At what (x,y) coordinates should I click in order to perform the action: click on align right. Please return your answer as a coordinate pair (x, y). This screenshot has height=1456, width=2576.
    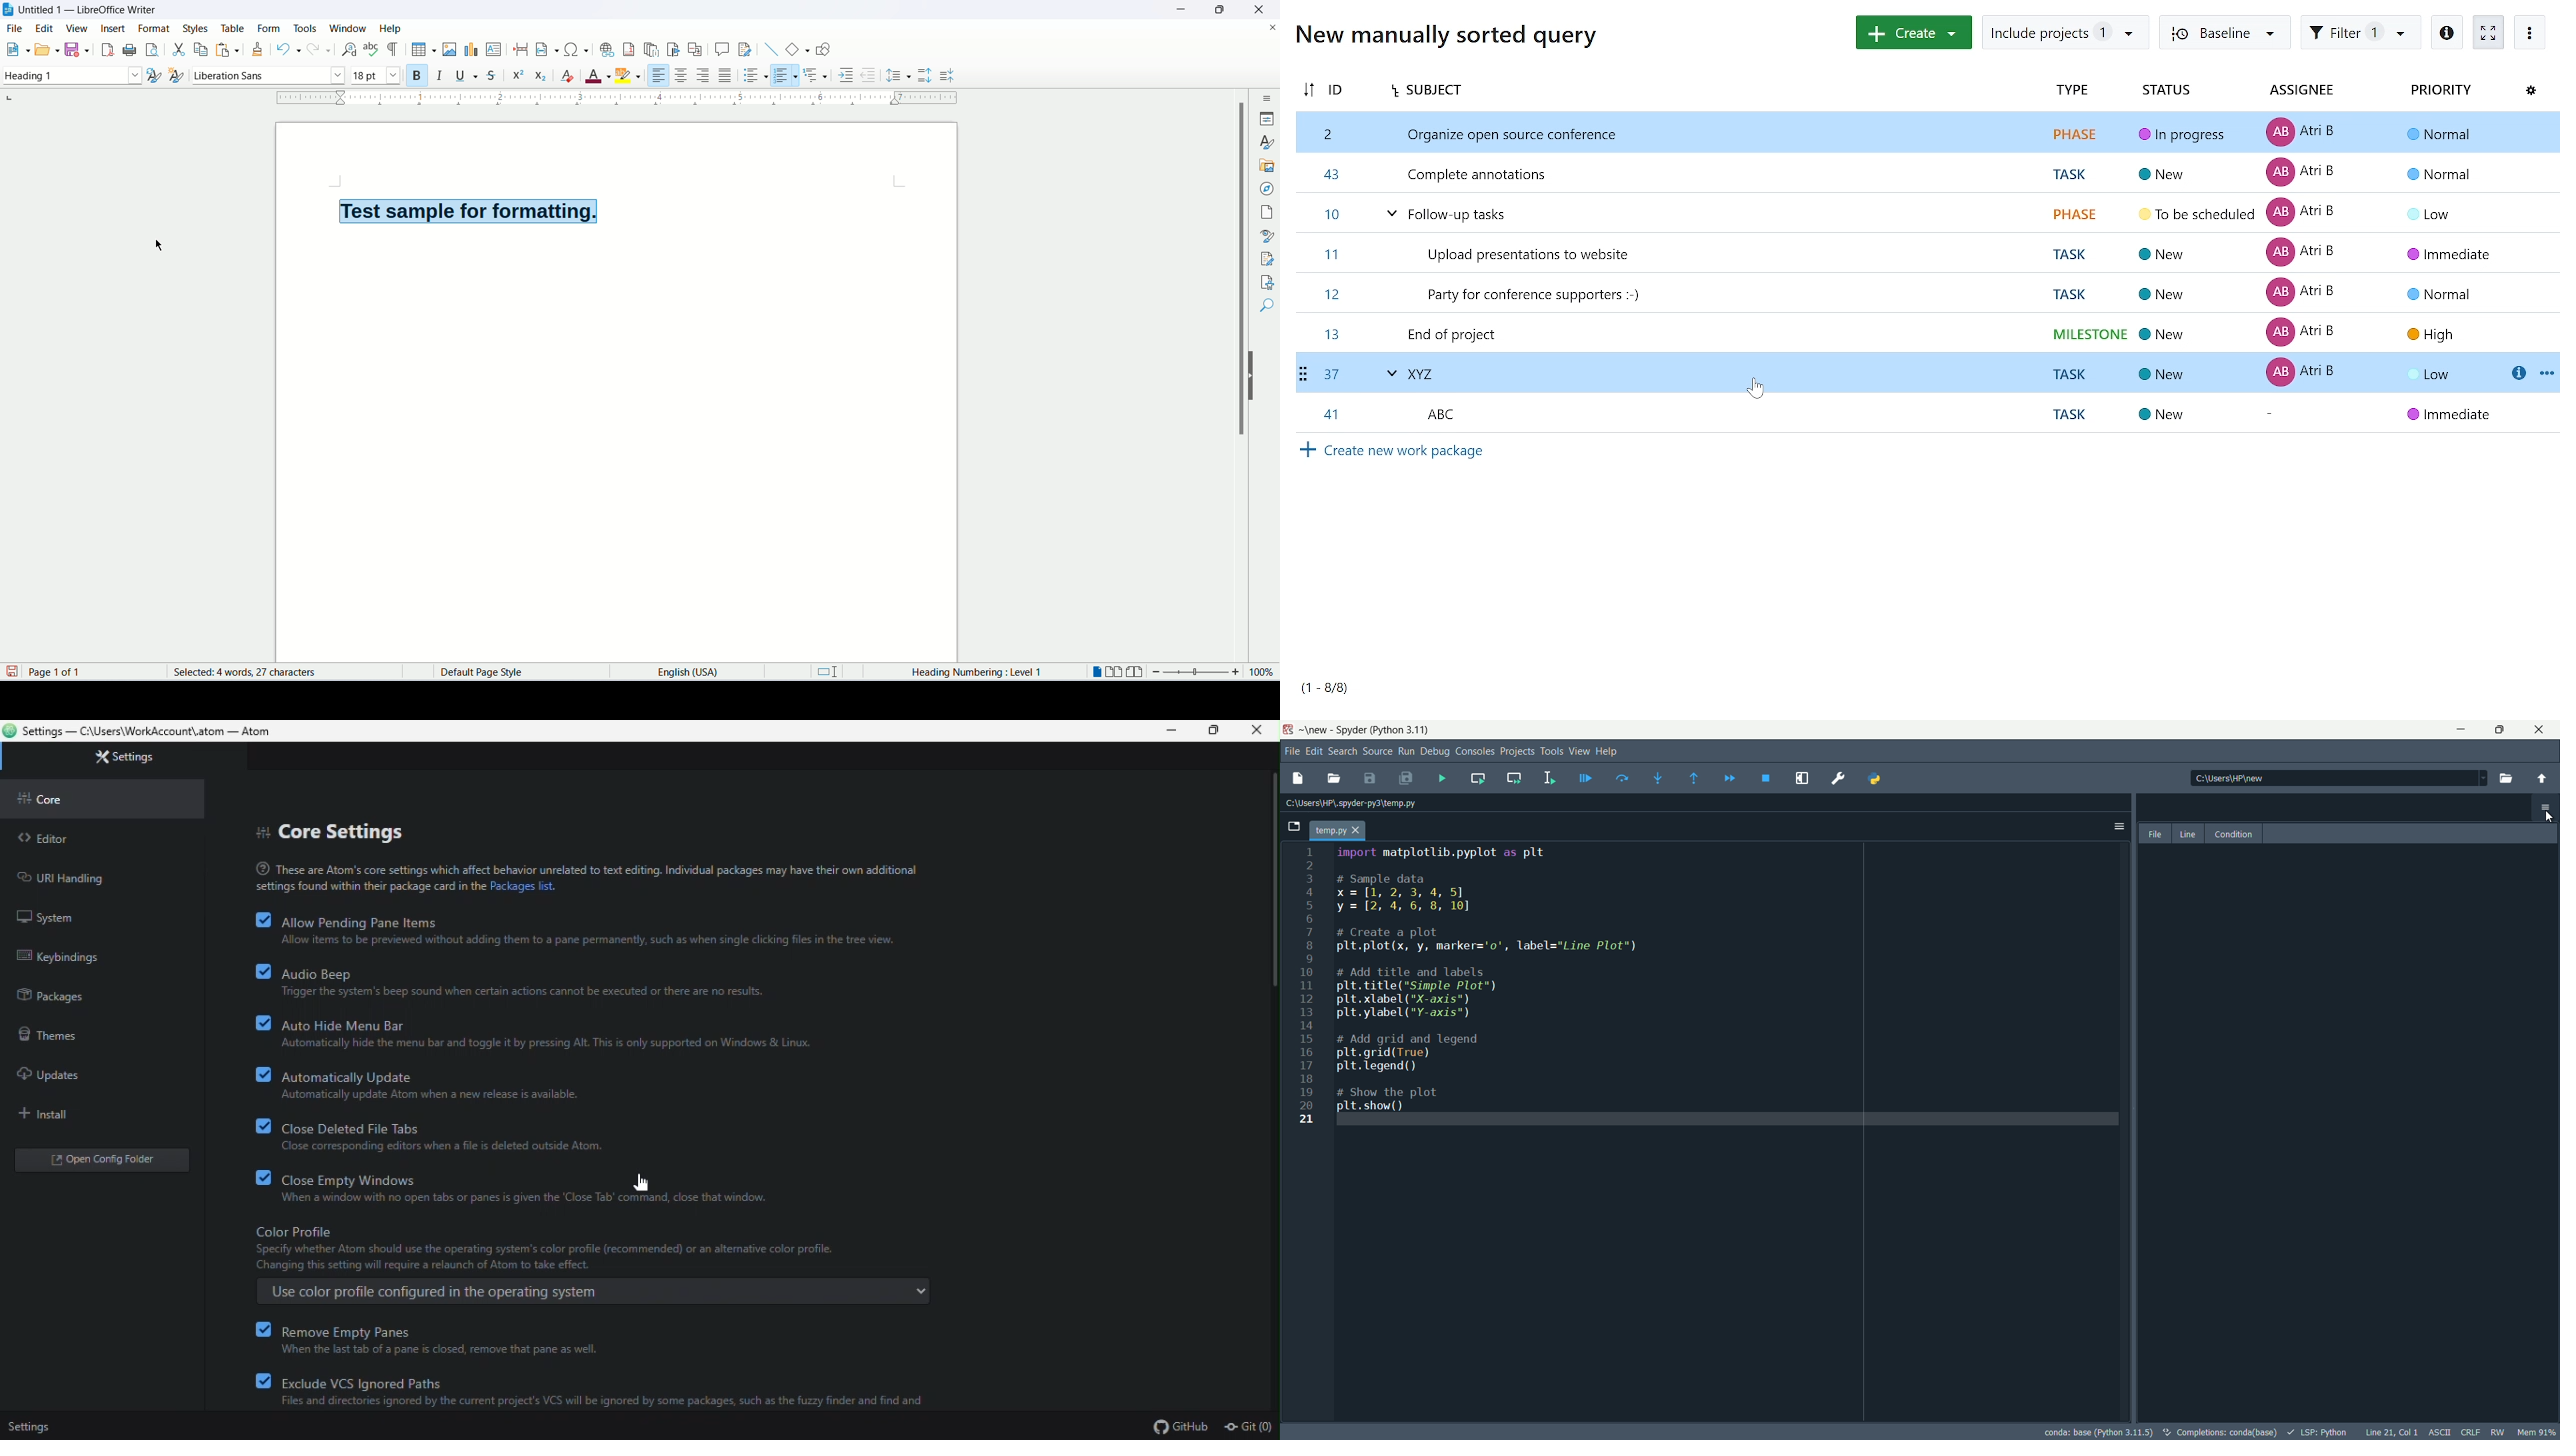
    Looking at the image, I should click on (705, 75).